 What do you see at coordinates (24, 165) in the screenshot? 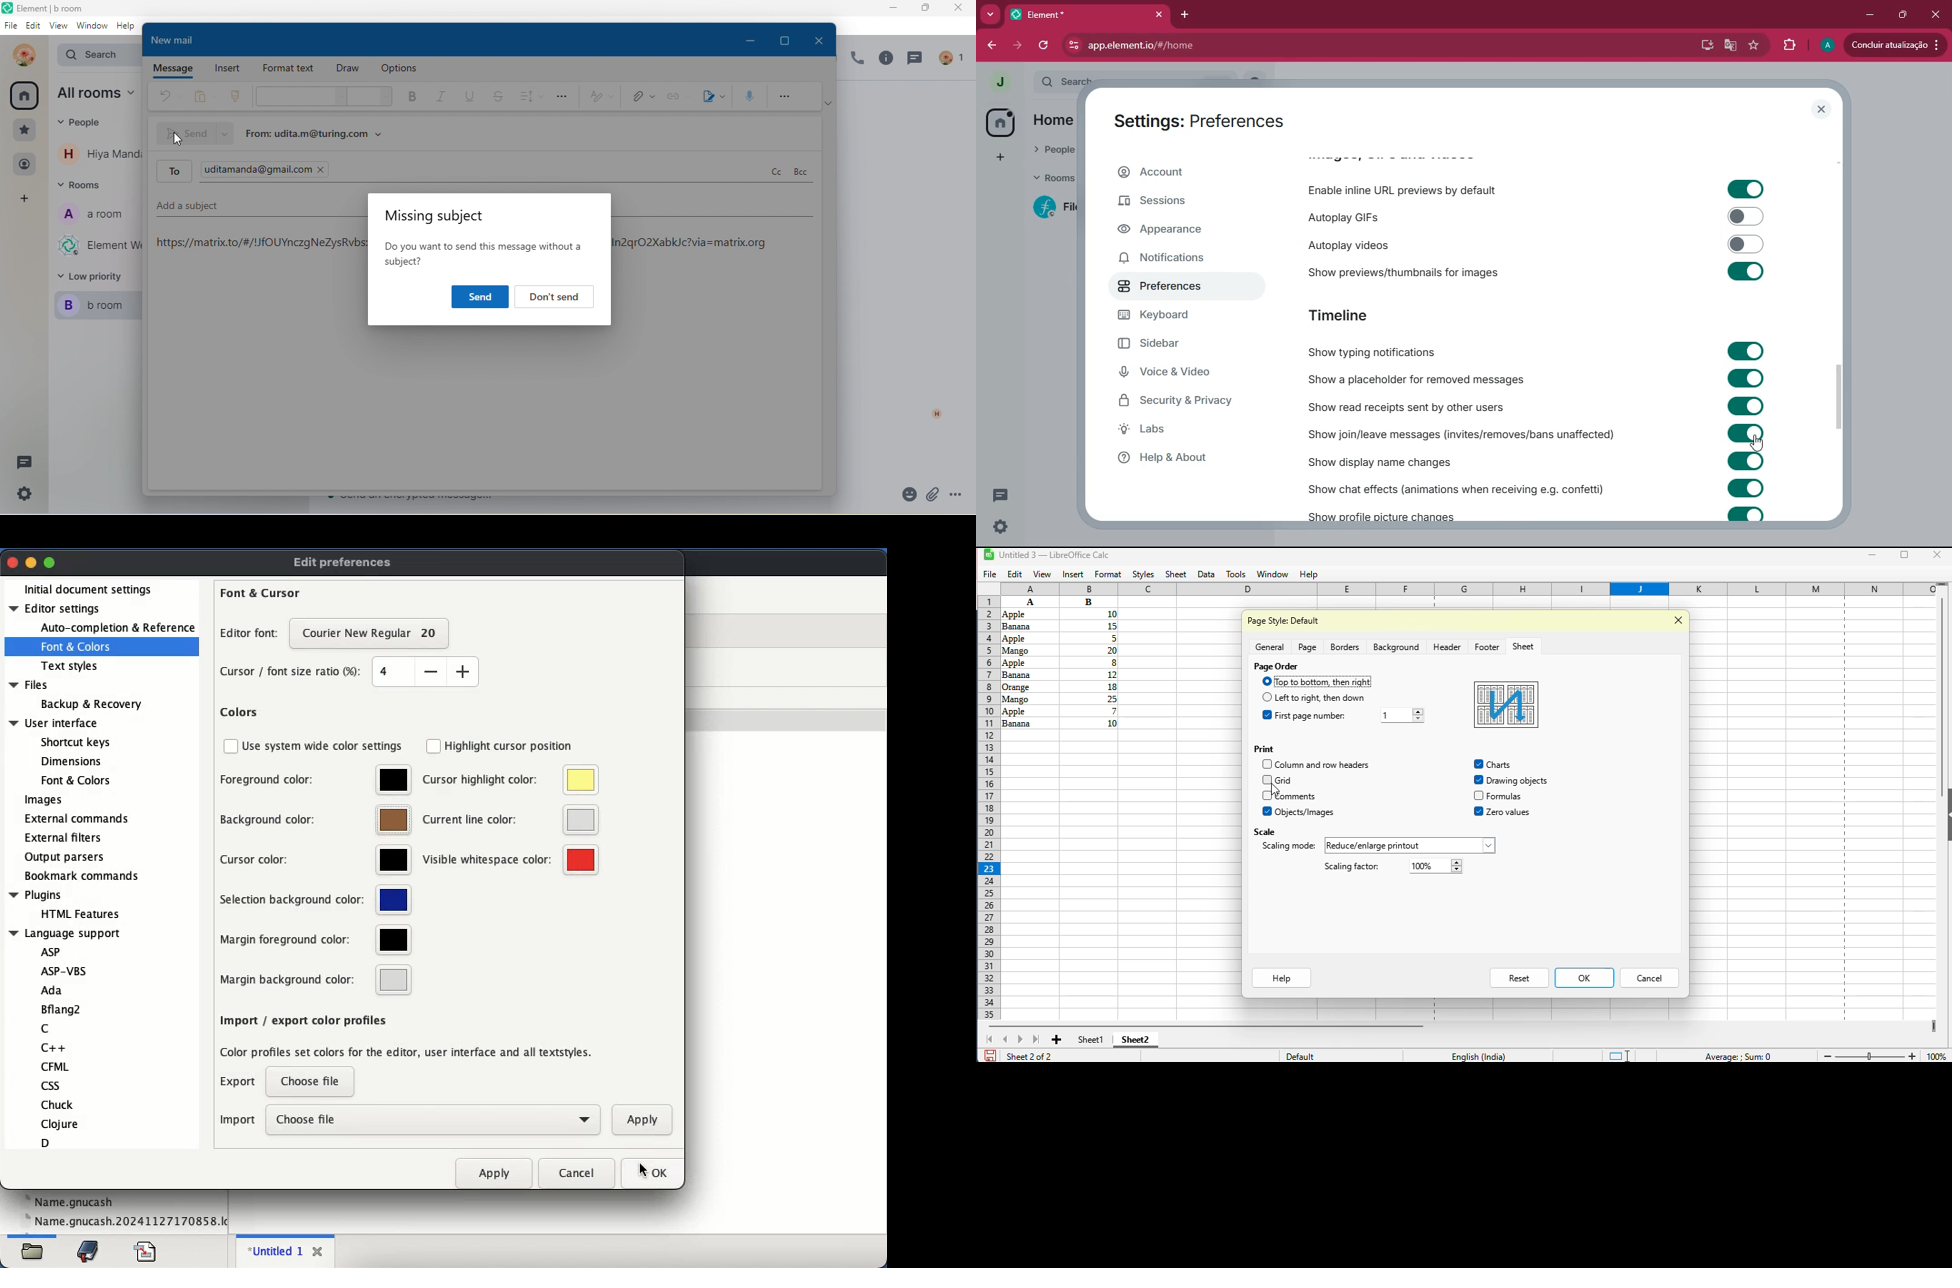
I see `people` at bounding box center [24, 165].